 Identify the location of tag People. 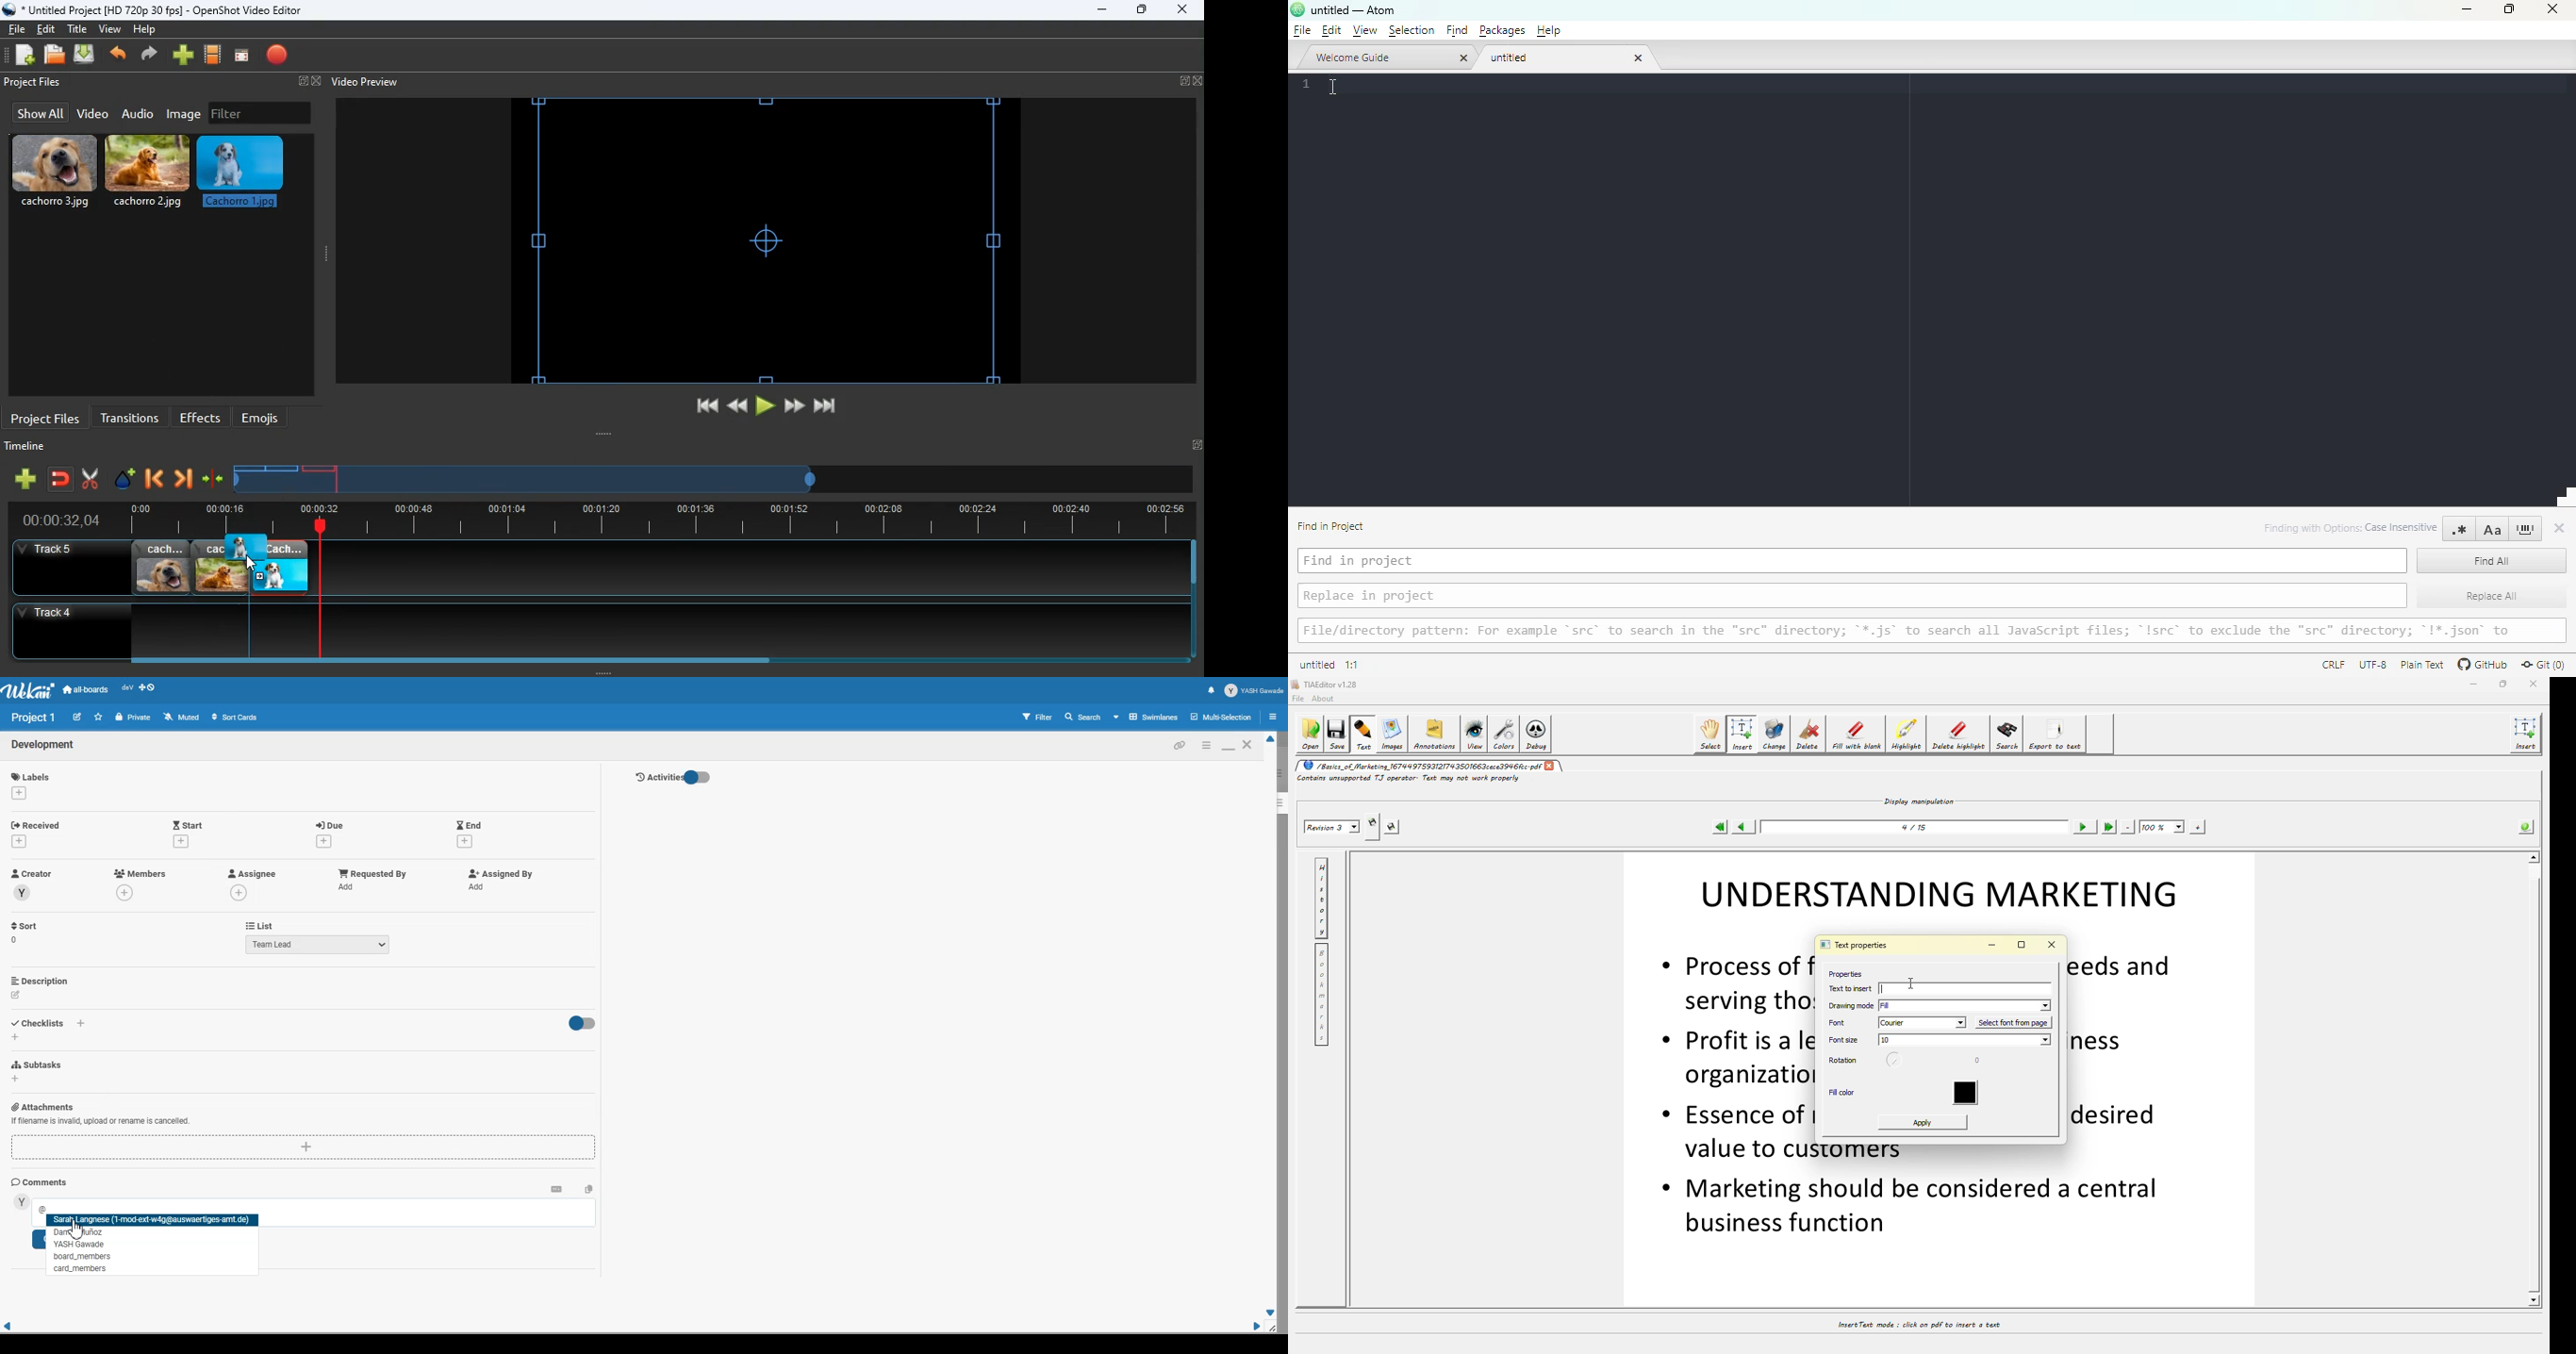
(80, 1245).